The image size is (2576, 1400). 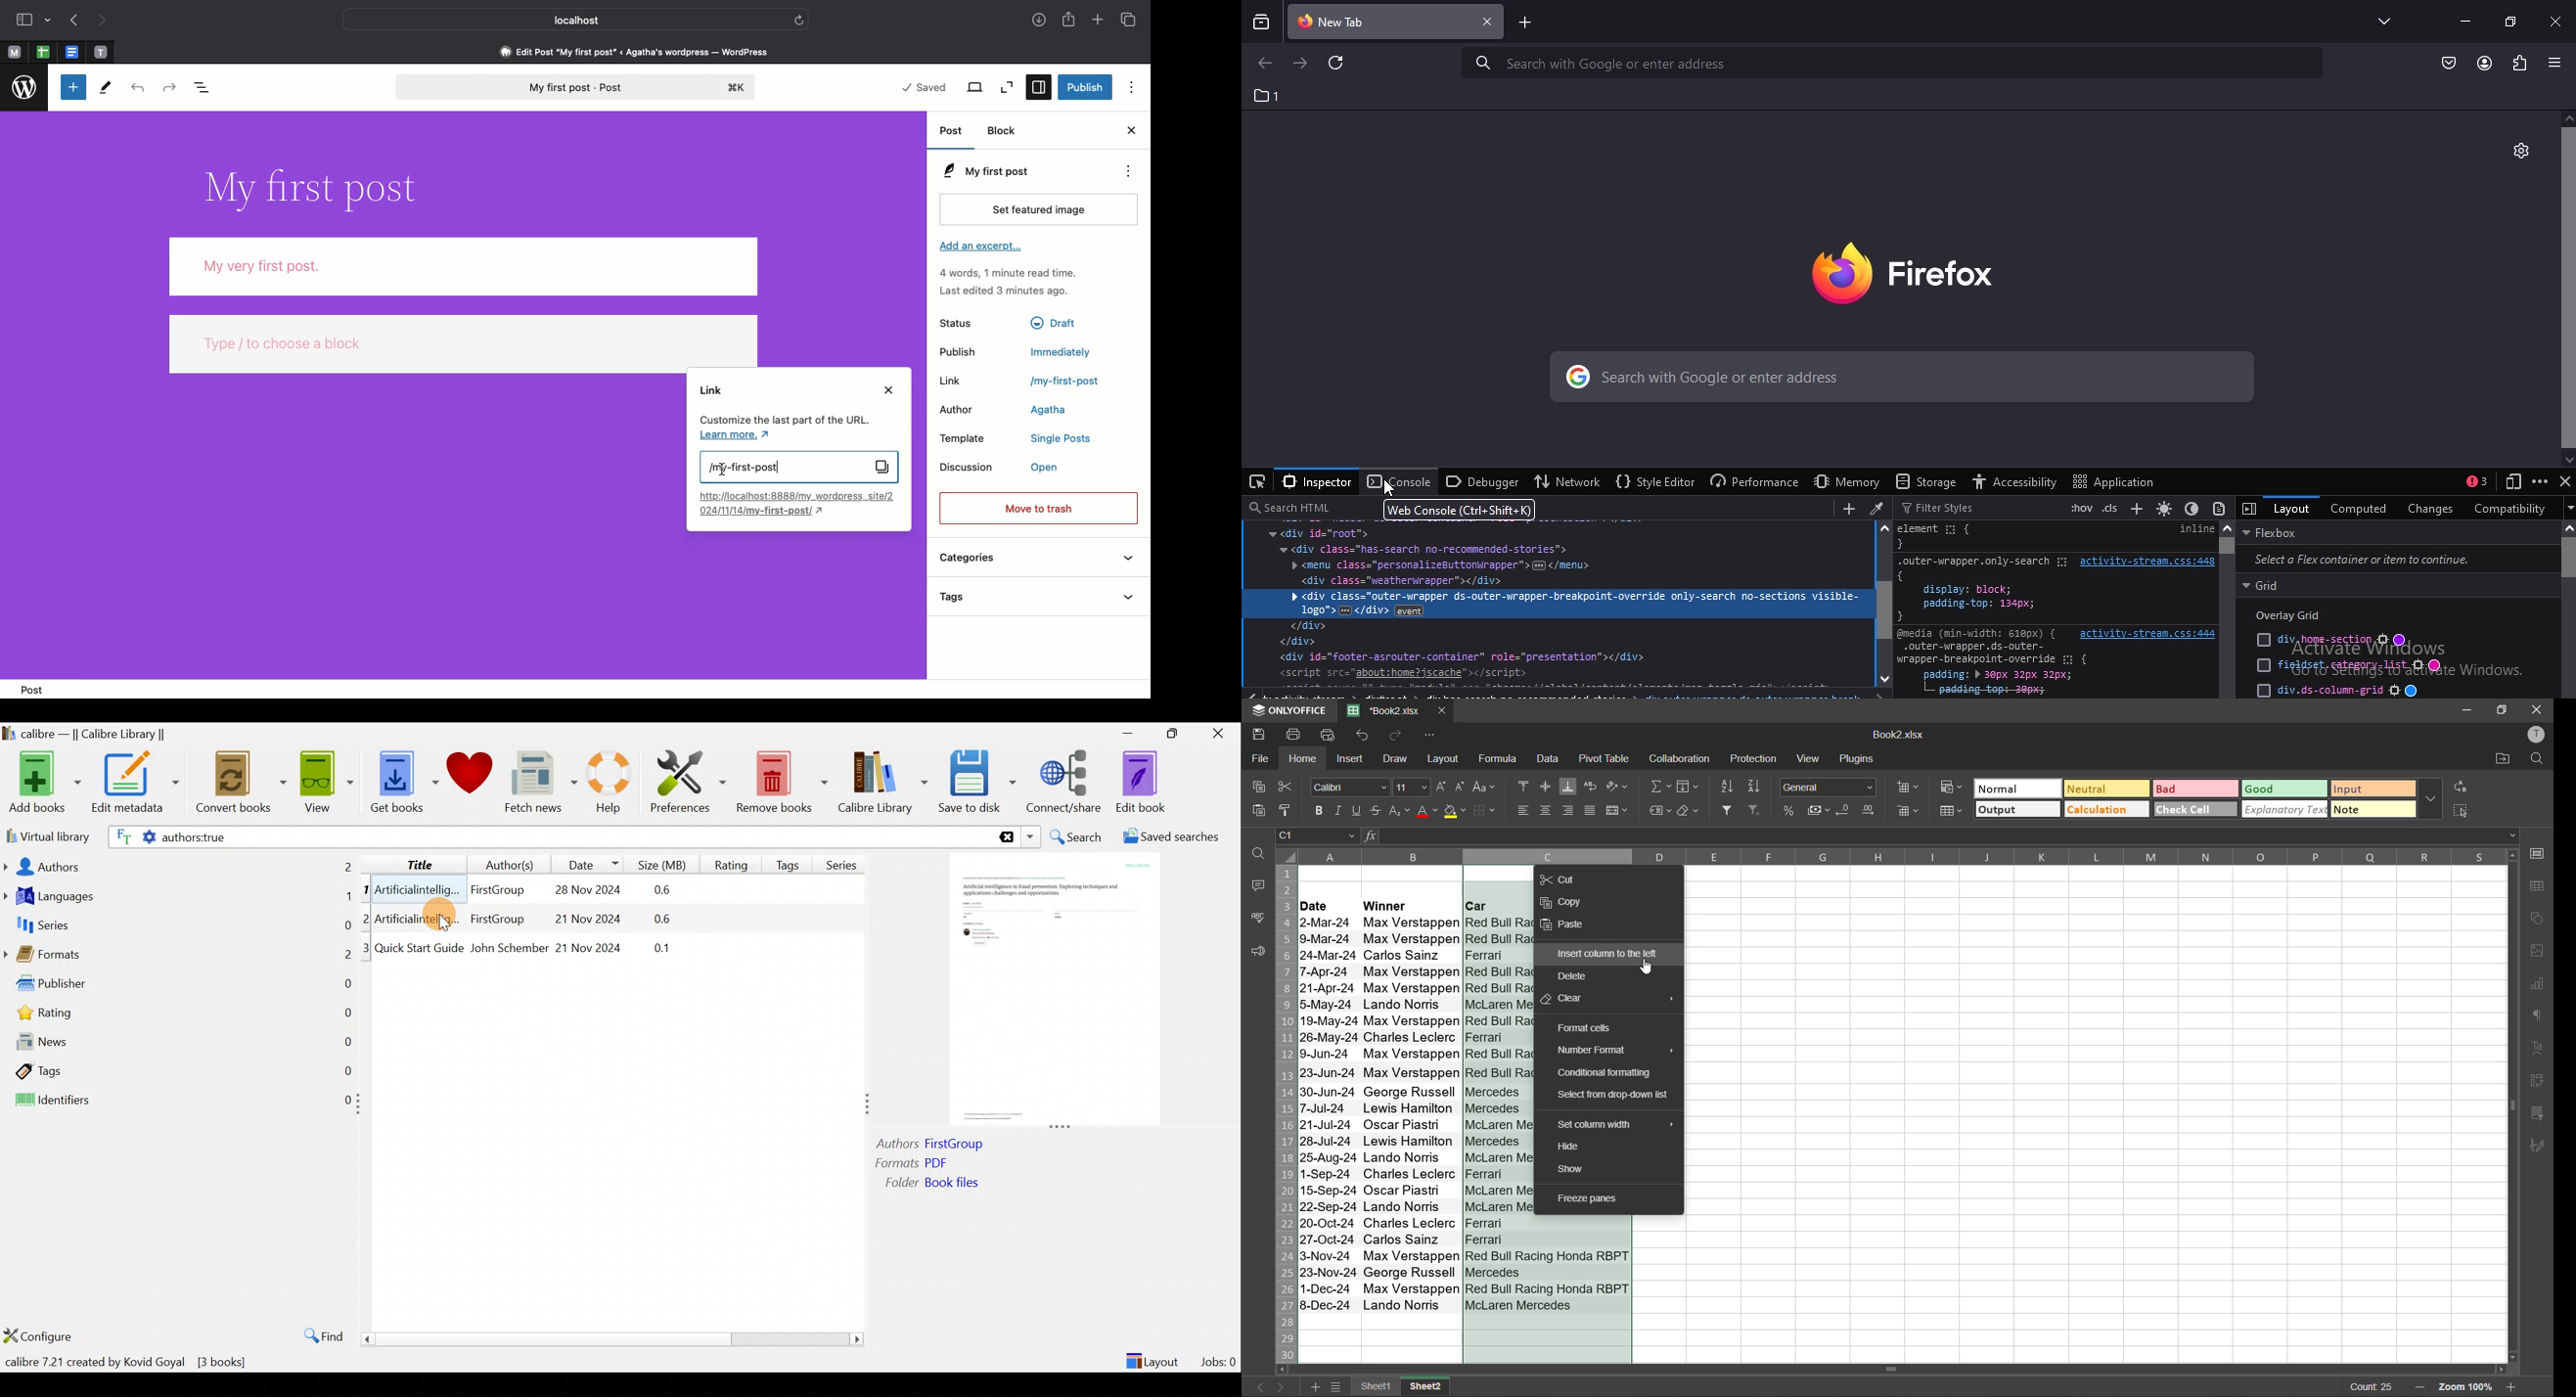 What do you see at coordinates (1520, 811) in the screenshot?
I see `align left` at bounding box center [1520, 811].